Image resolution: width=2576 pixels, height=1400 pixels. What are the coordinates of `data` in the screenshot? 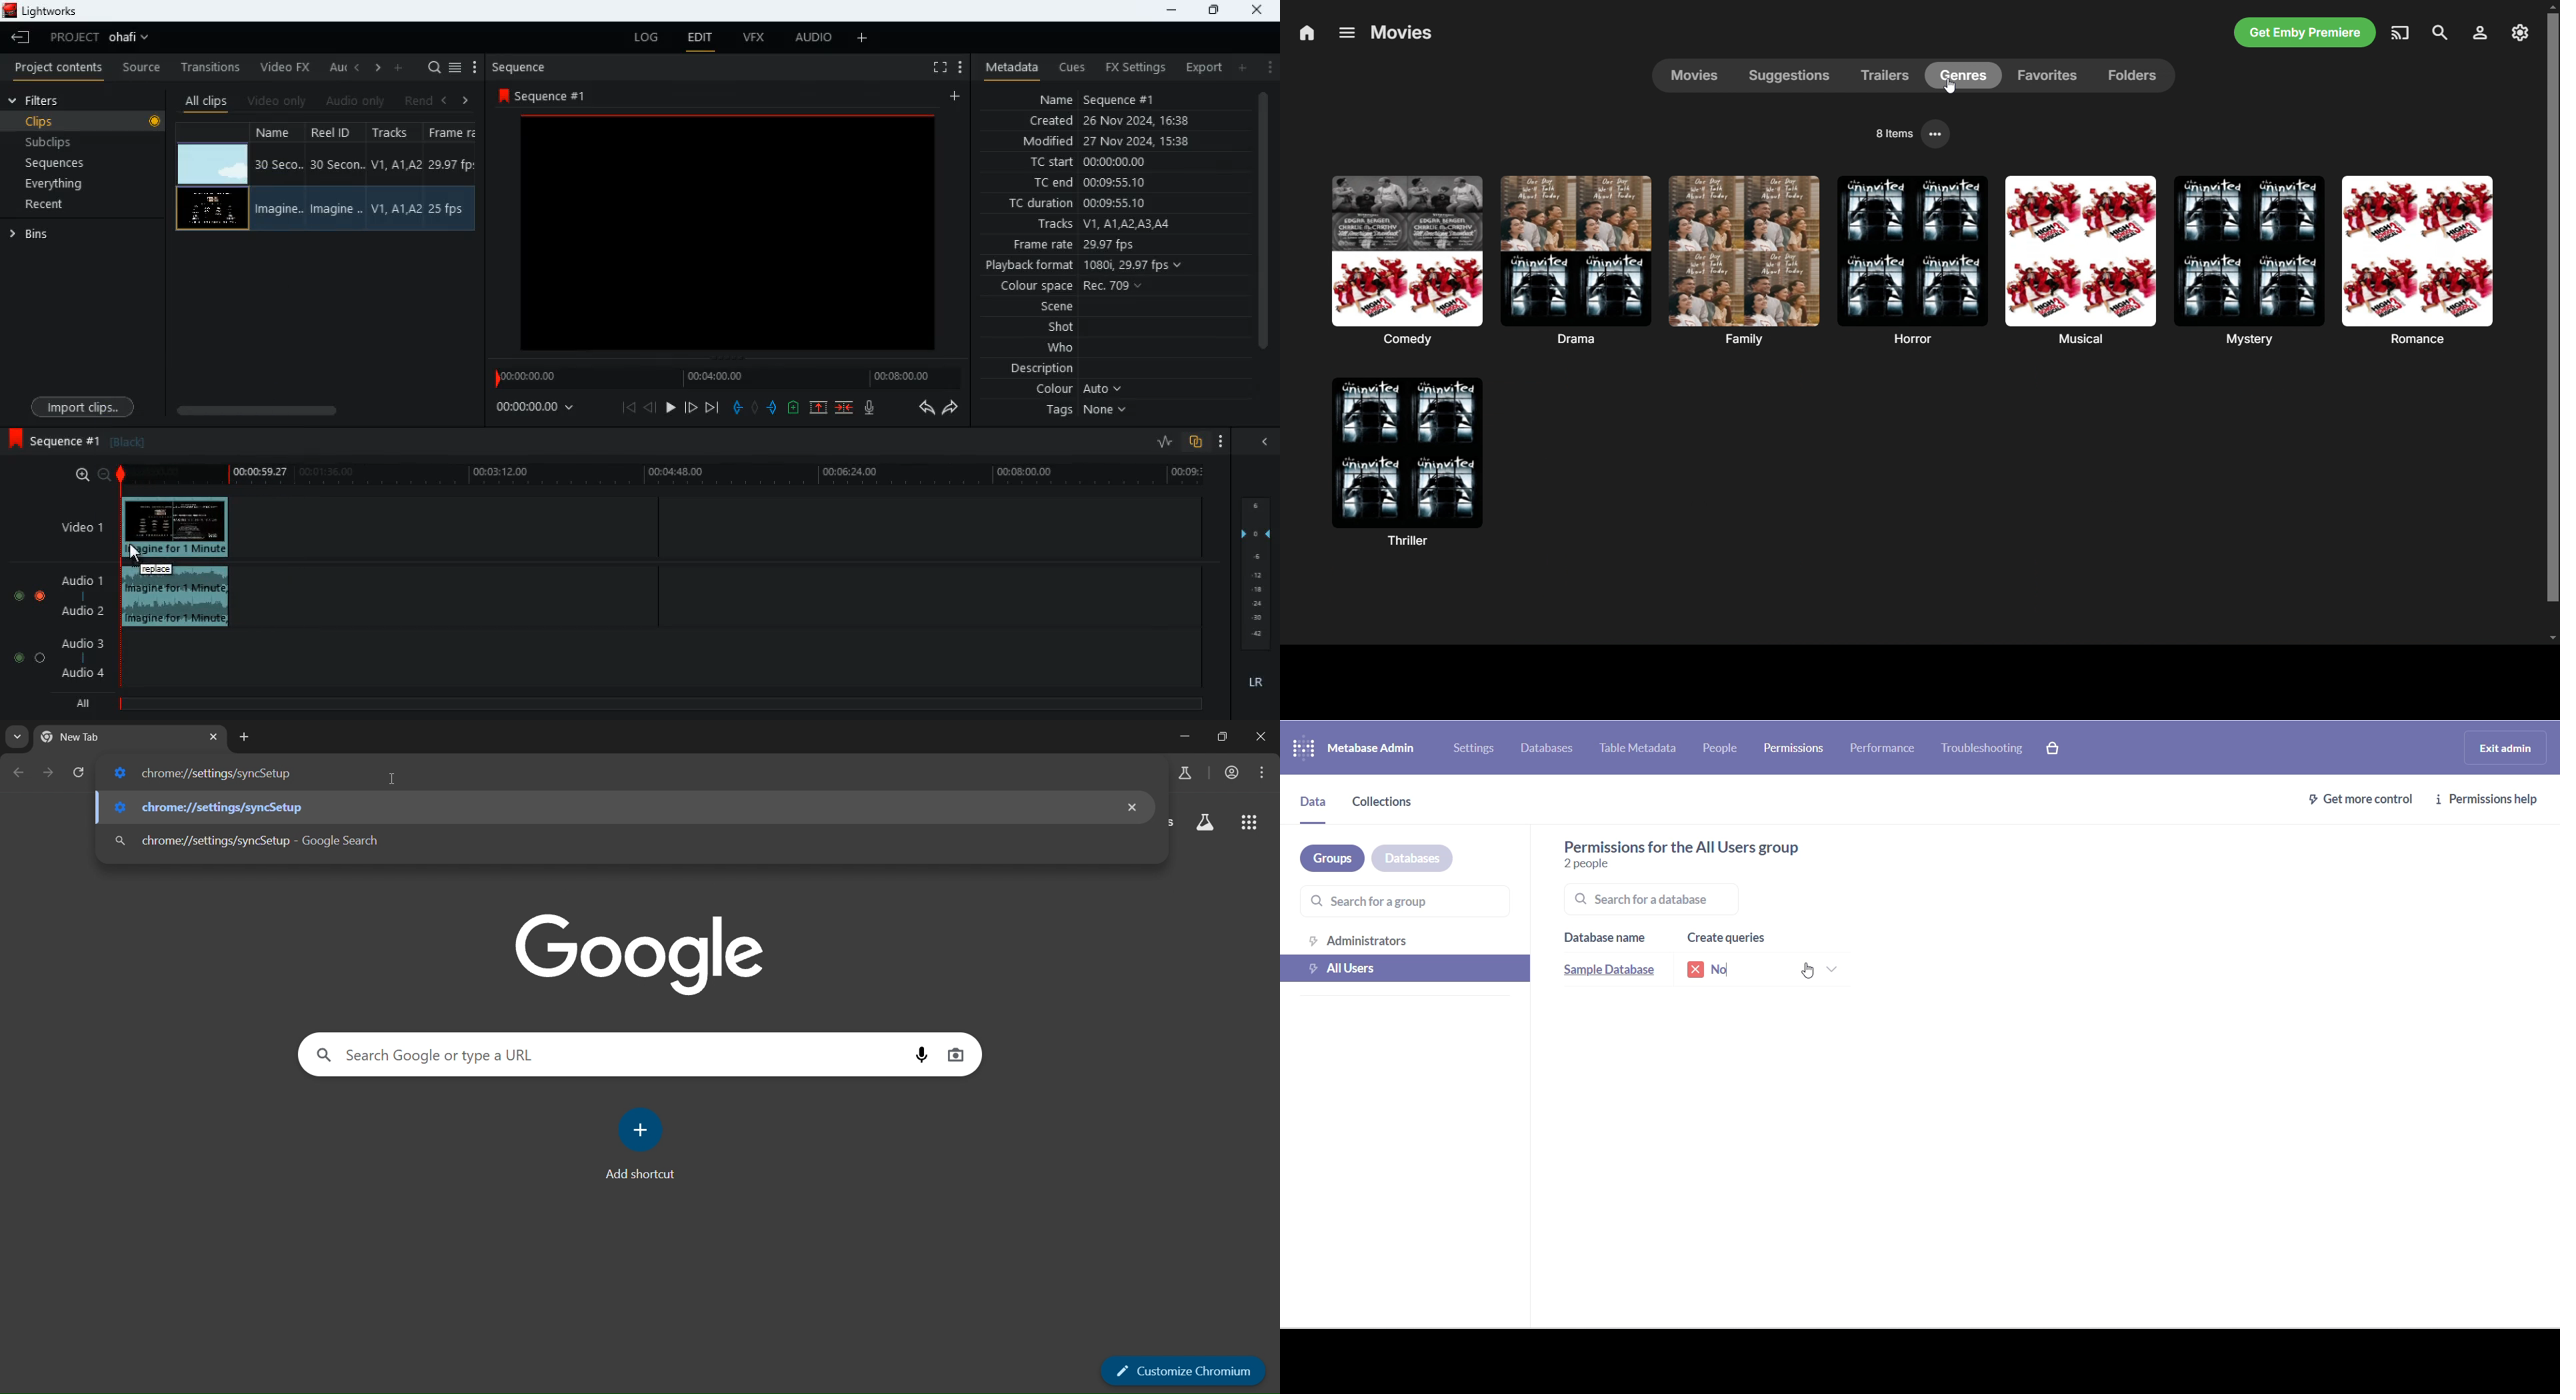 It's located at (1313, 807).